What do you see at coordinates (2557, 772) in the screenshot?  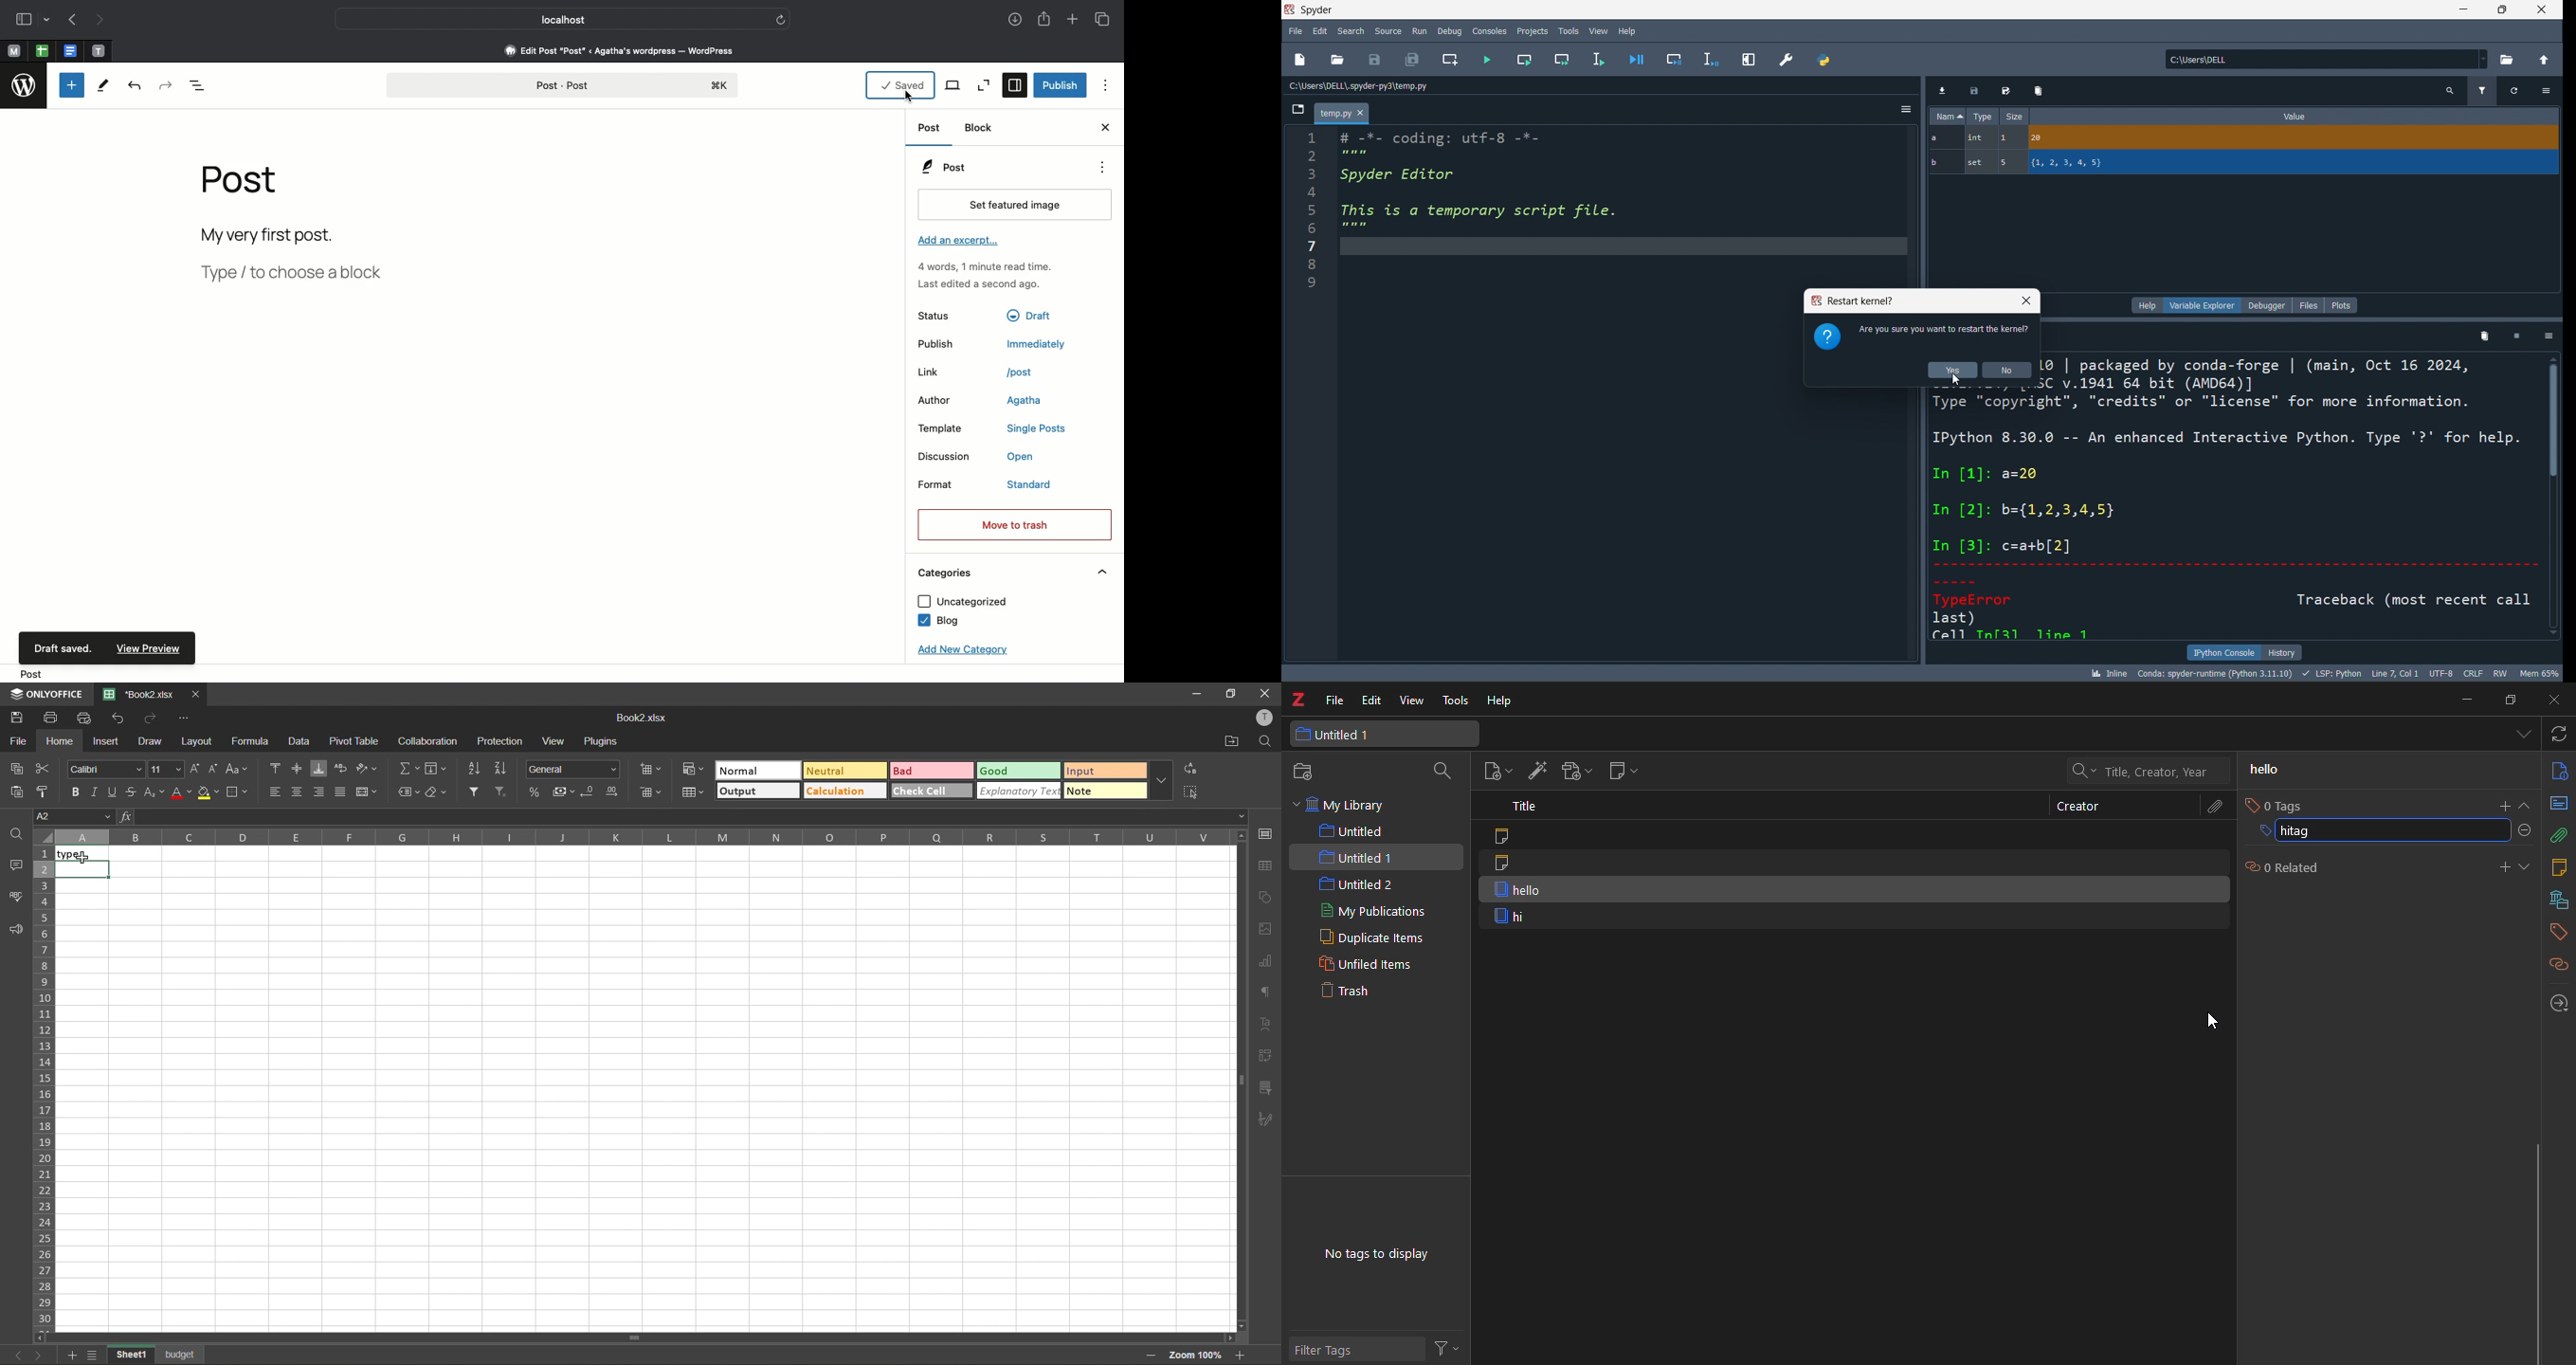 I see `info` at bounding box center [2557, 772].